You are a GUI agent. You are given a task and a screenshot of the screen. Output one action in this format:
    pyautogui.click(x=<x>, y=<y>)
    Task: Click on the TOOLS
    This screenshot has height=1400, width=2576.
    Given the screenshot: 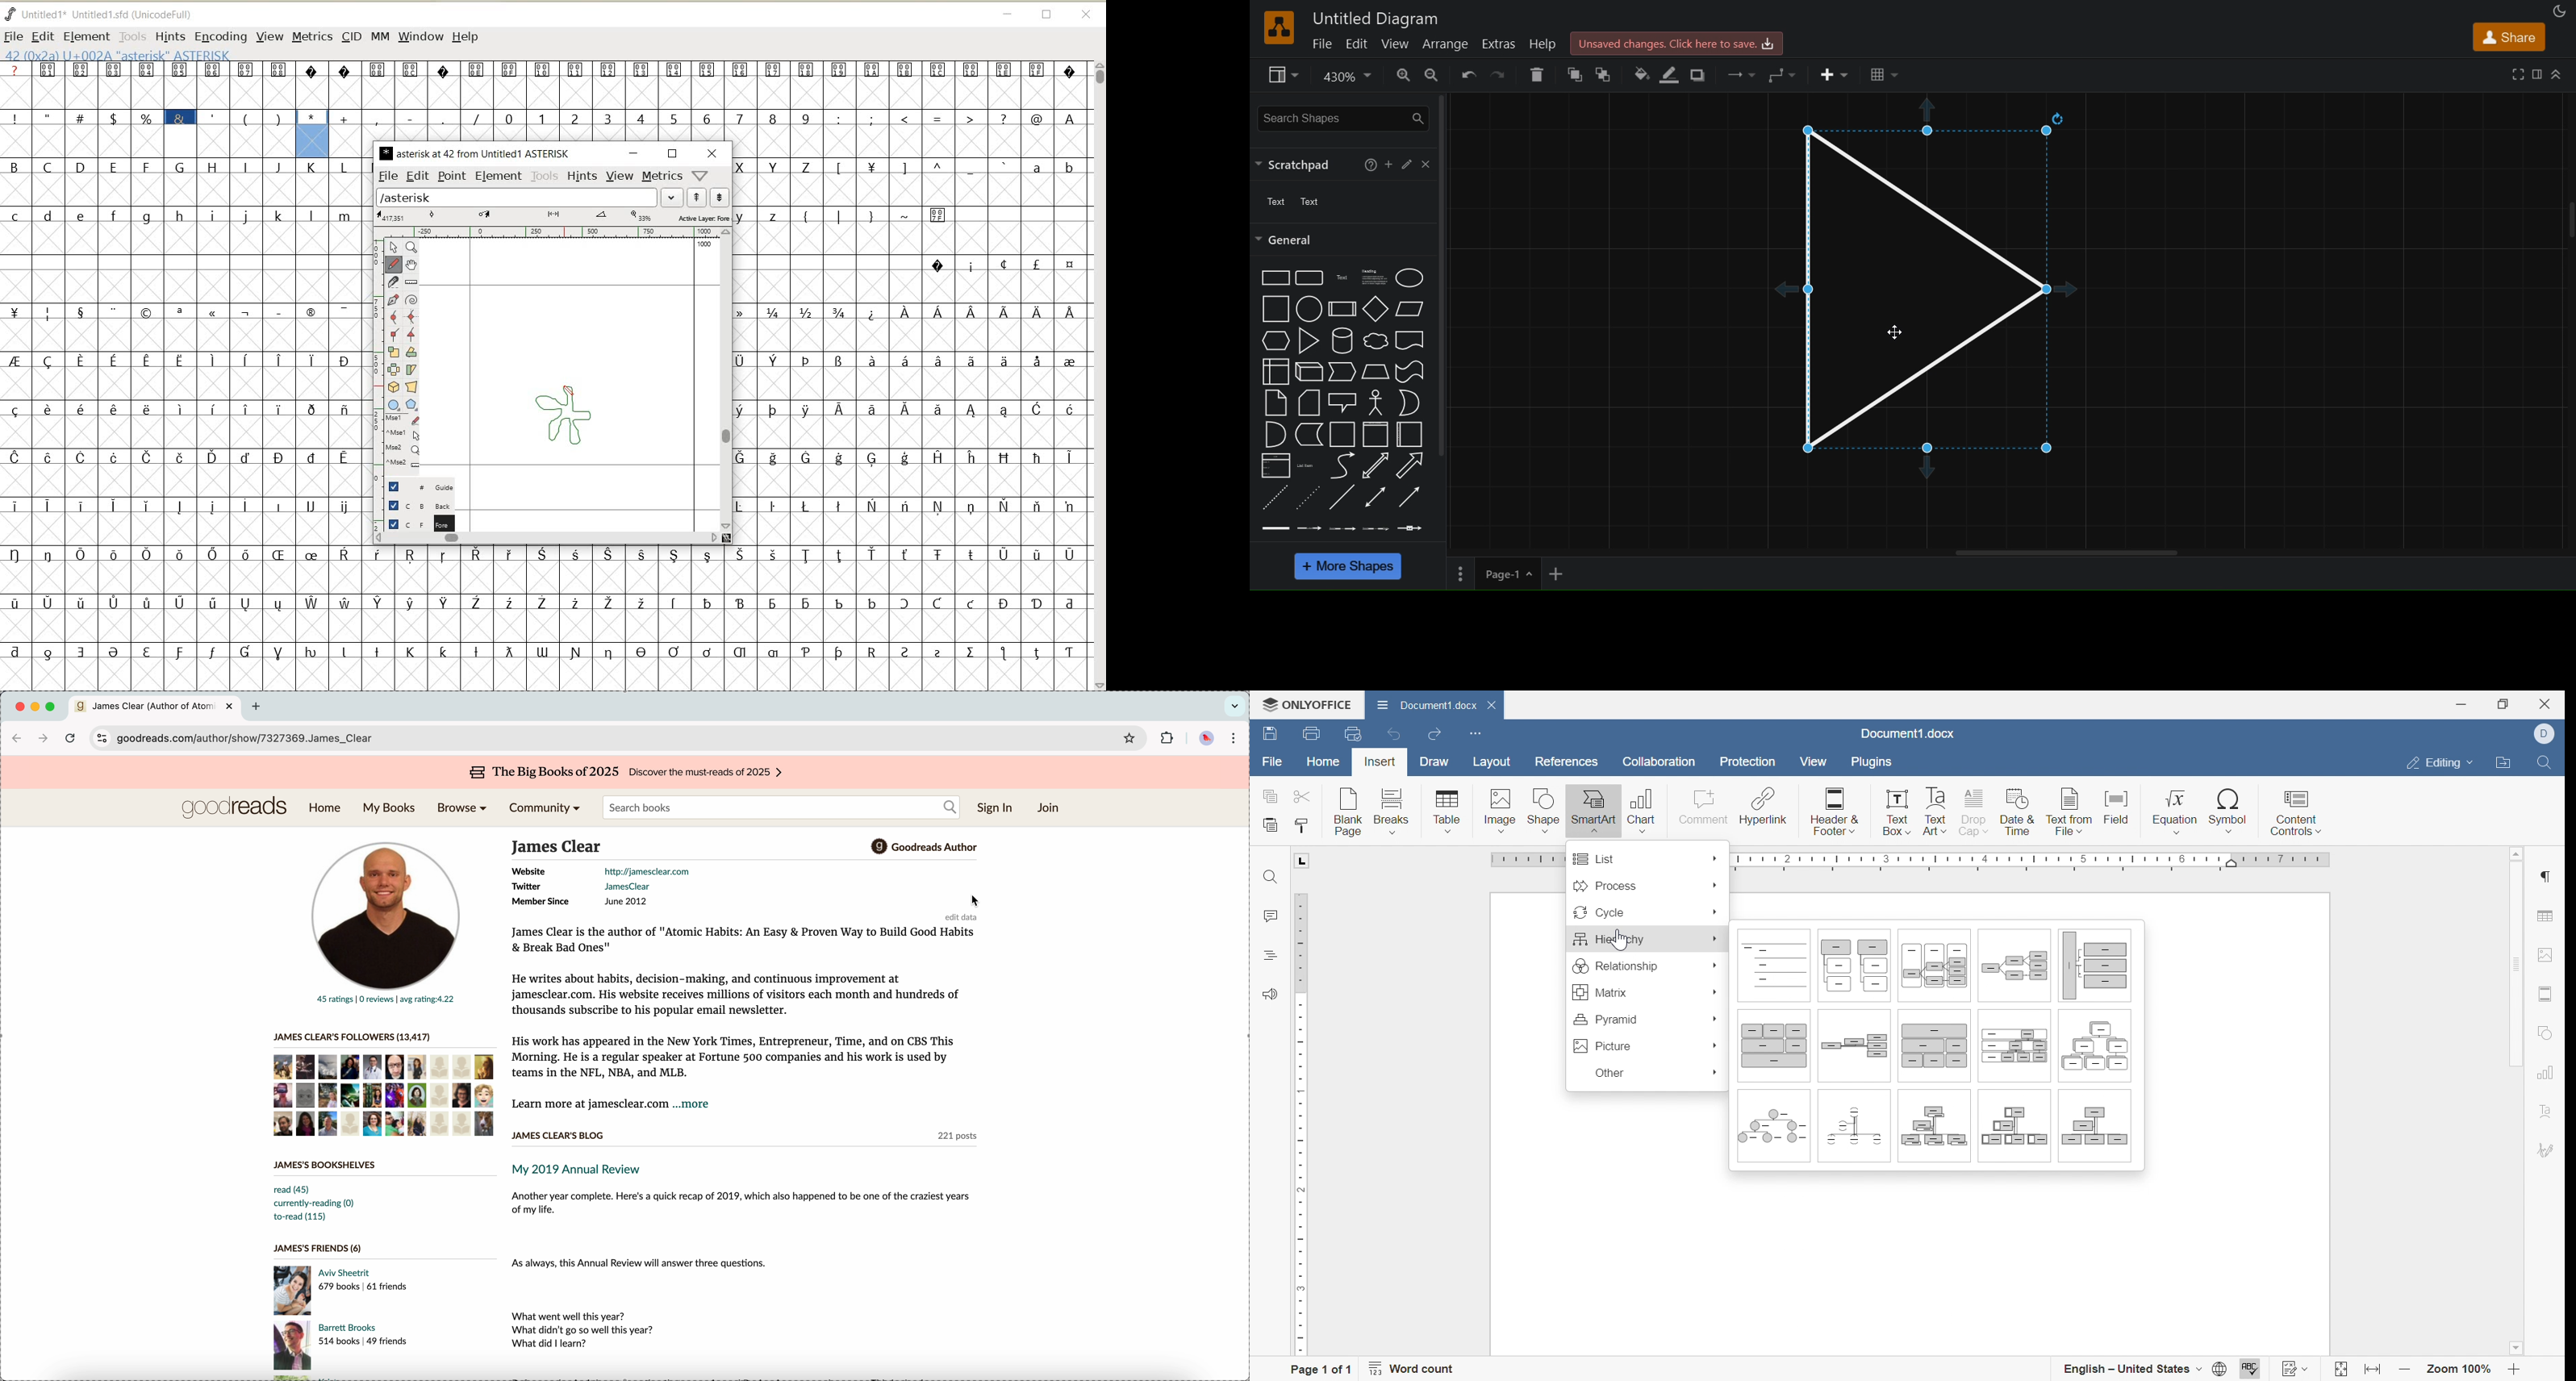 What is the action you would take?
    pyautogui.click(x=544, y=176)
    